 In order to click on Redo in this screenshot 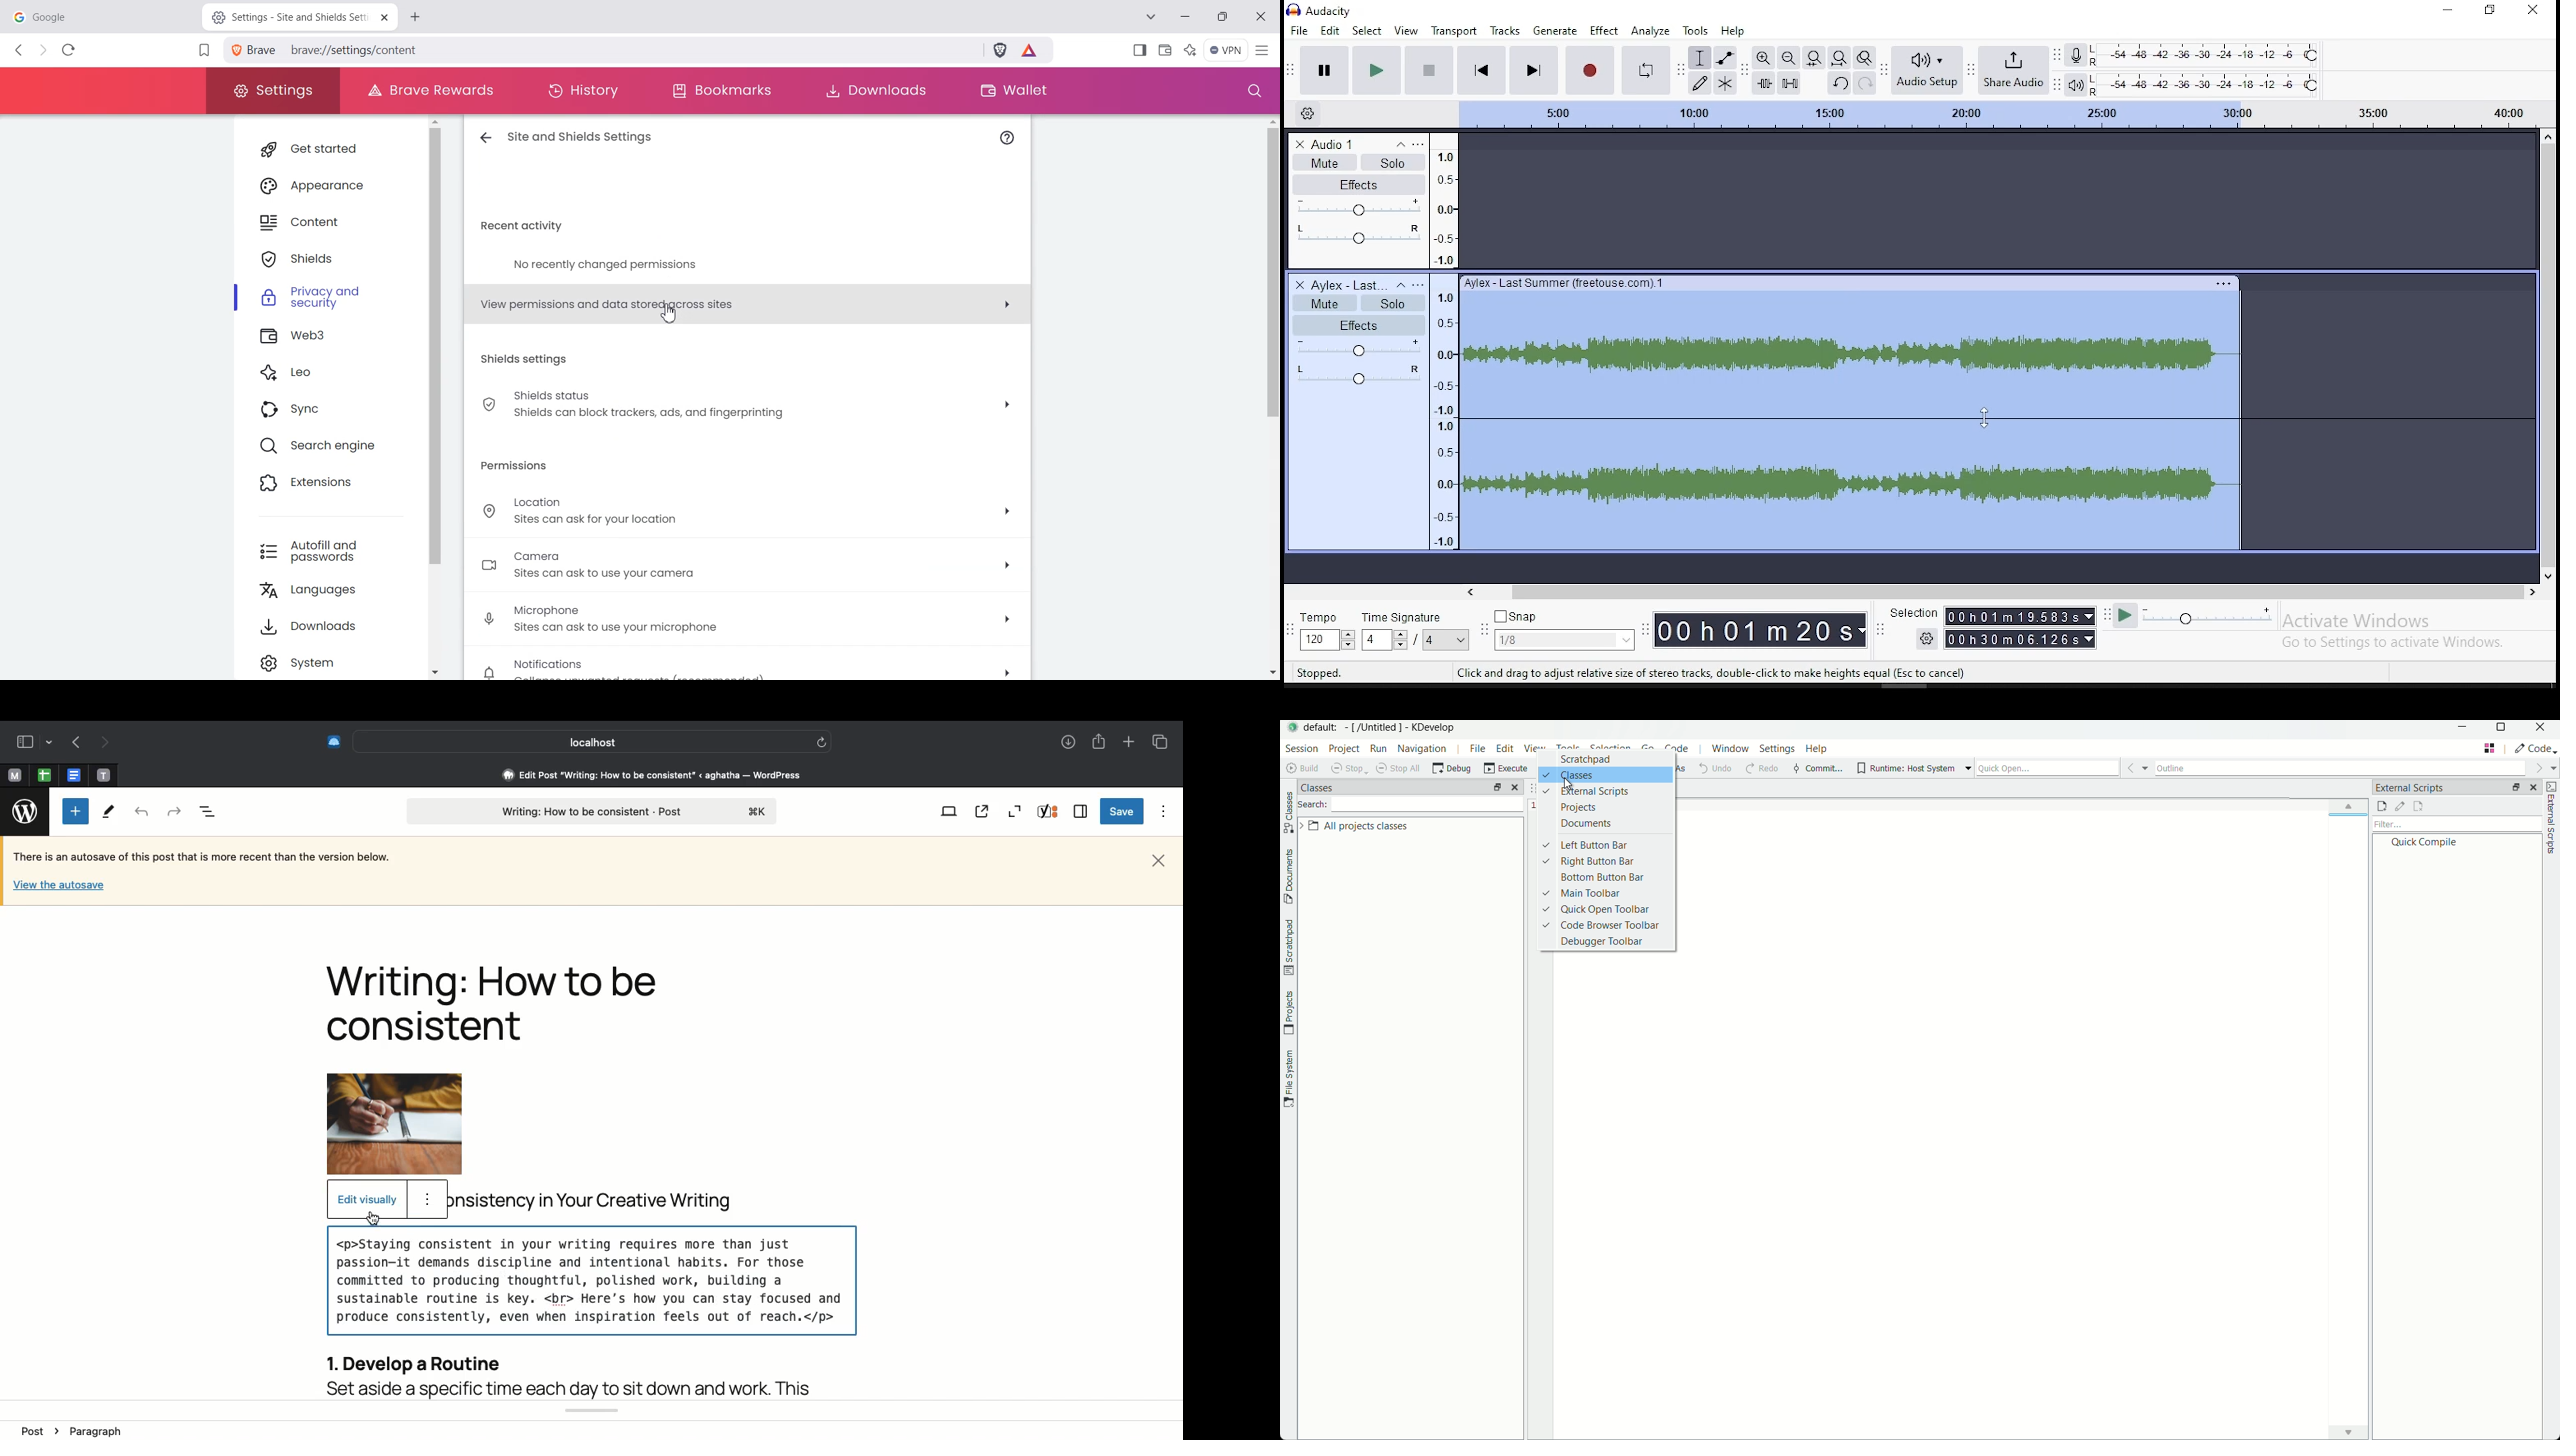, I will do `click(173, 810)`.